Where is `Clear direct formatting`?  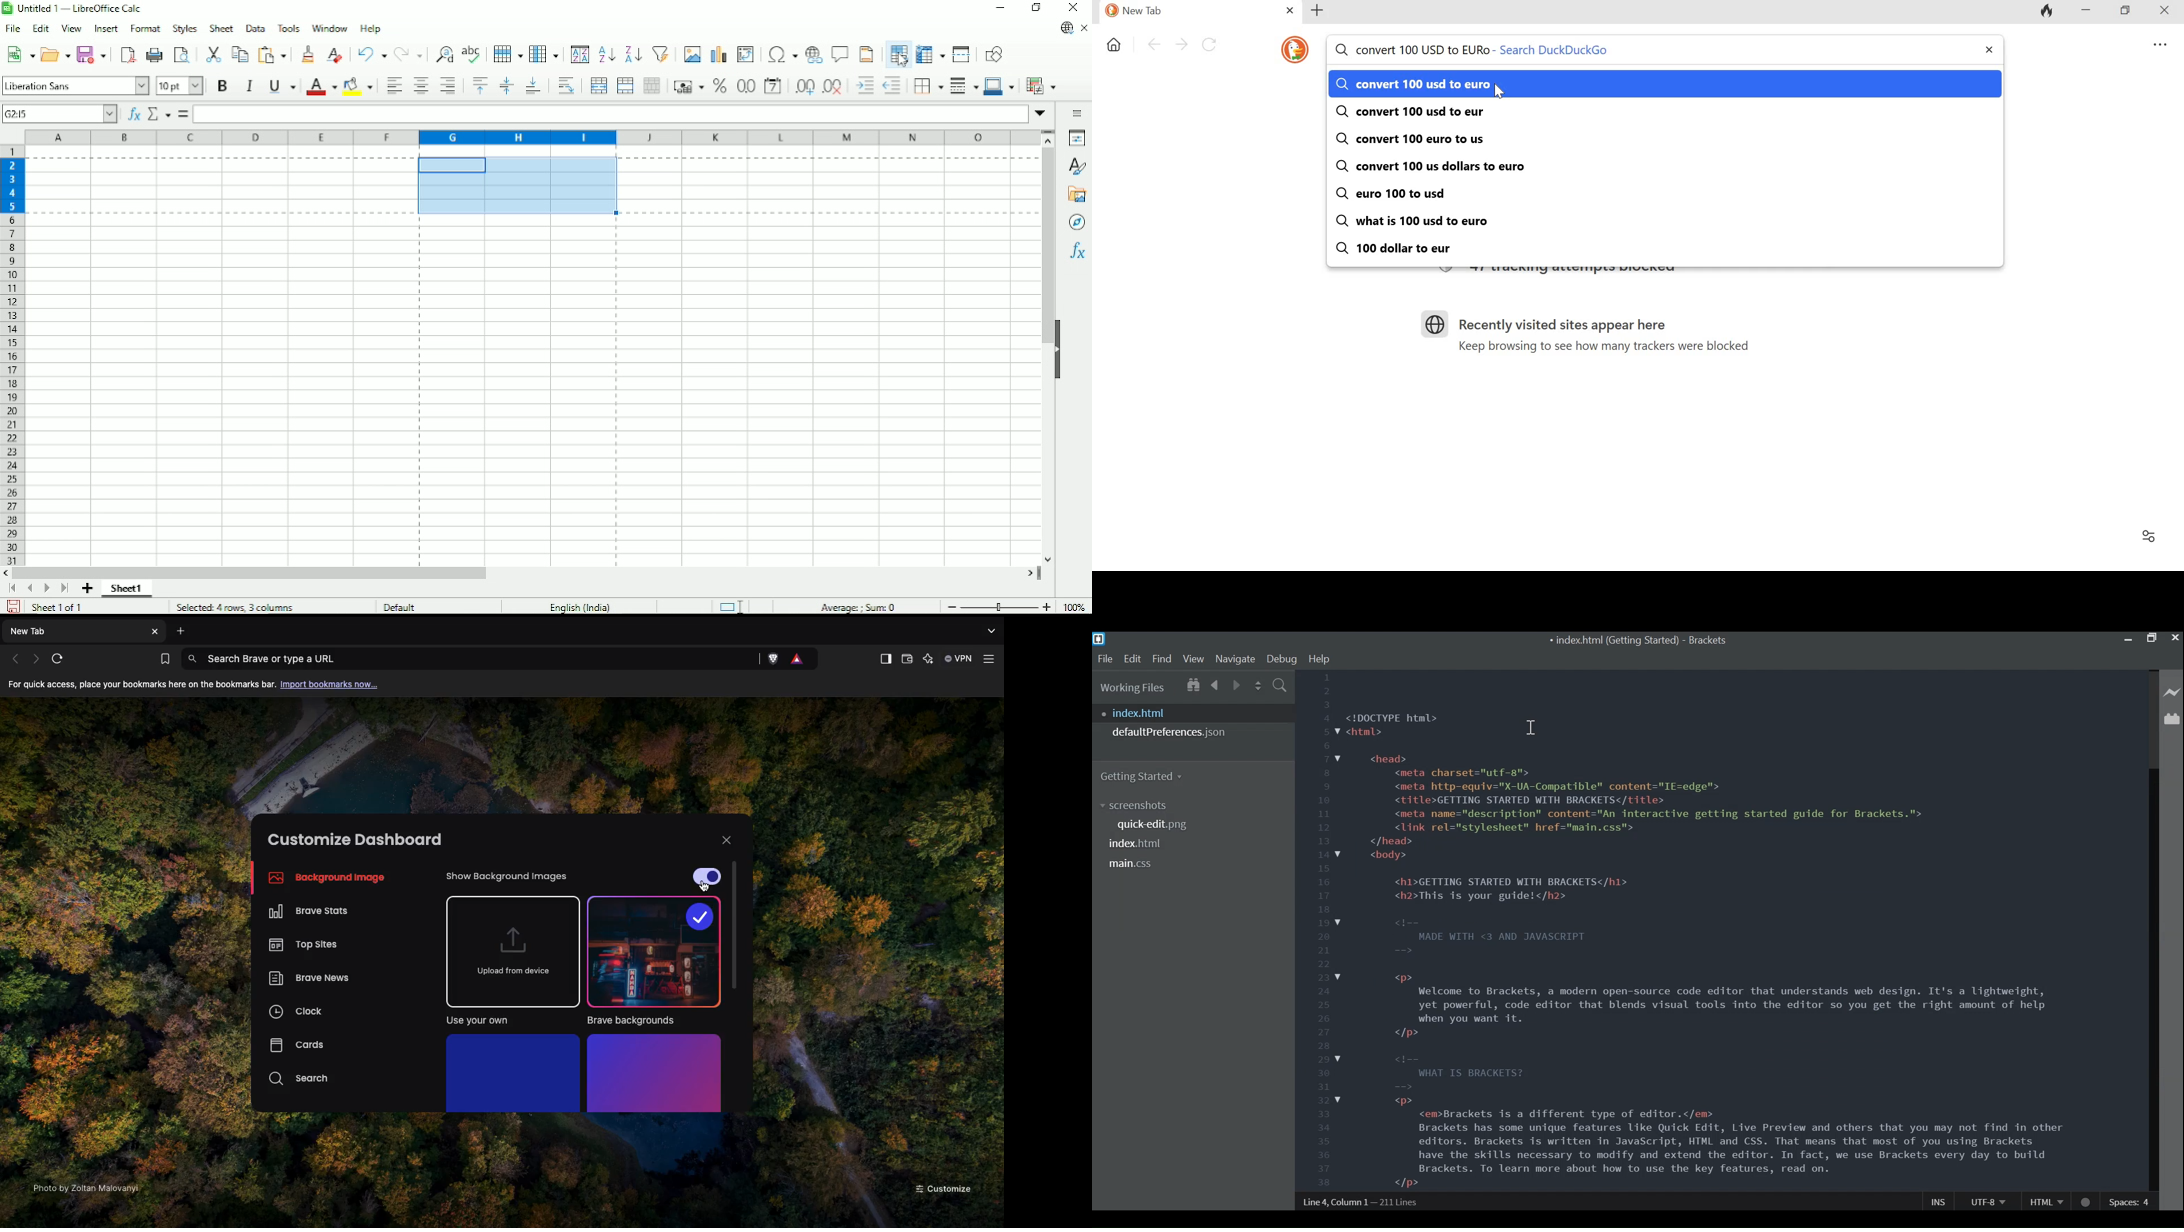 Clear direct formatting is located at coordinates (335, 56).